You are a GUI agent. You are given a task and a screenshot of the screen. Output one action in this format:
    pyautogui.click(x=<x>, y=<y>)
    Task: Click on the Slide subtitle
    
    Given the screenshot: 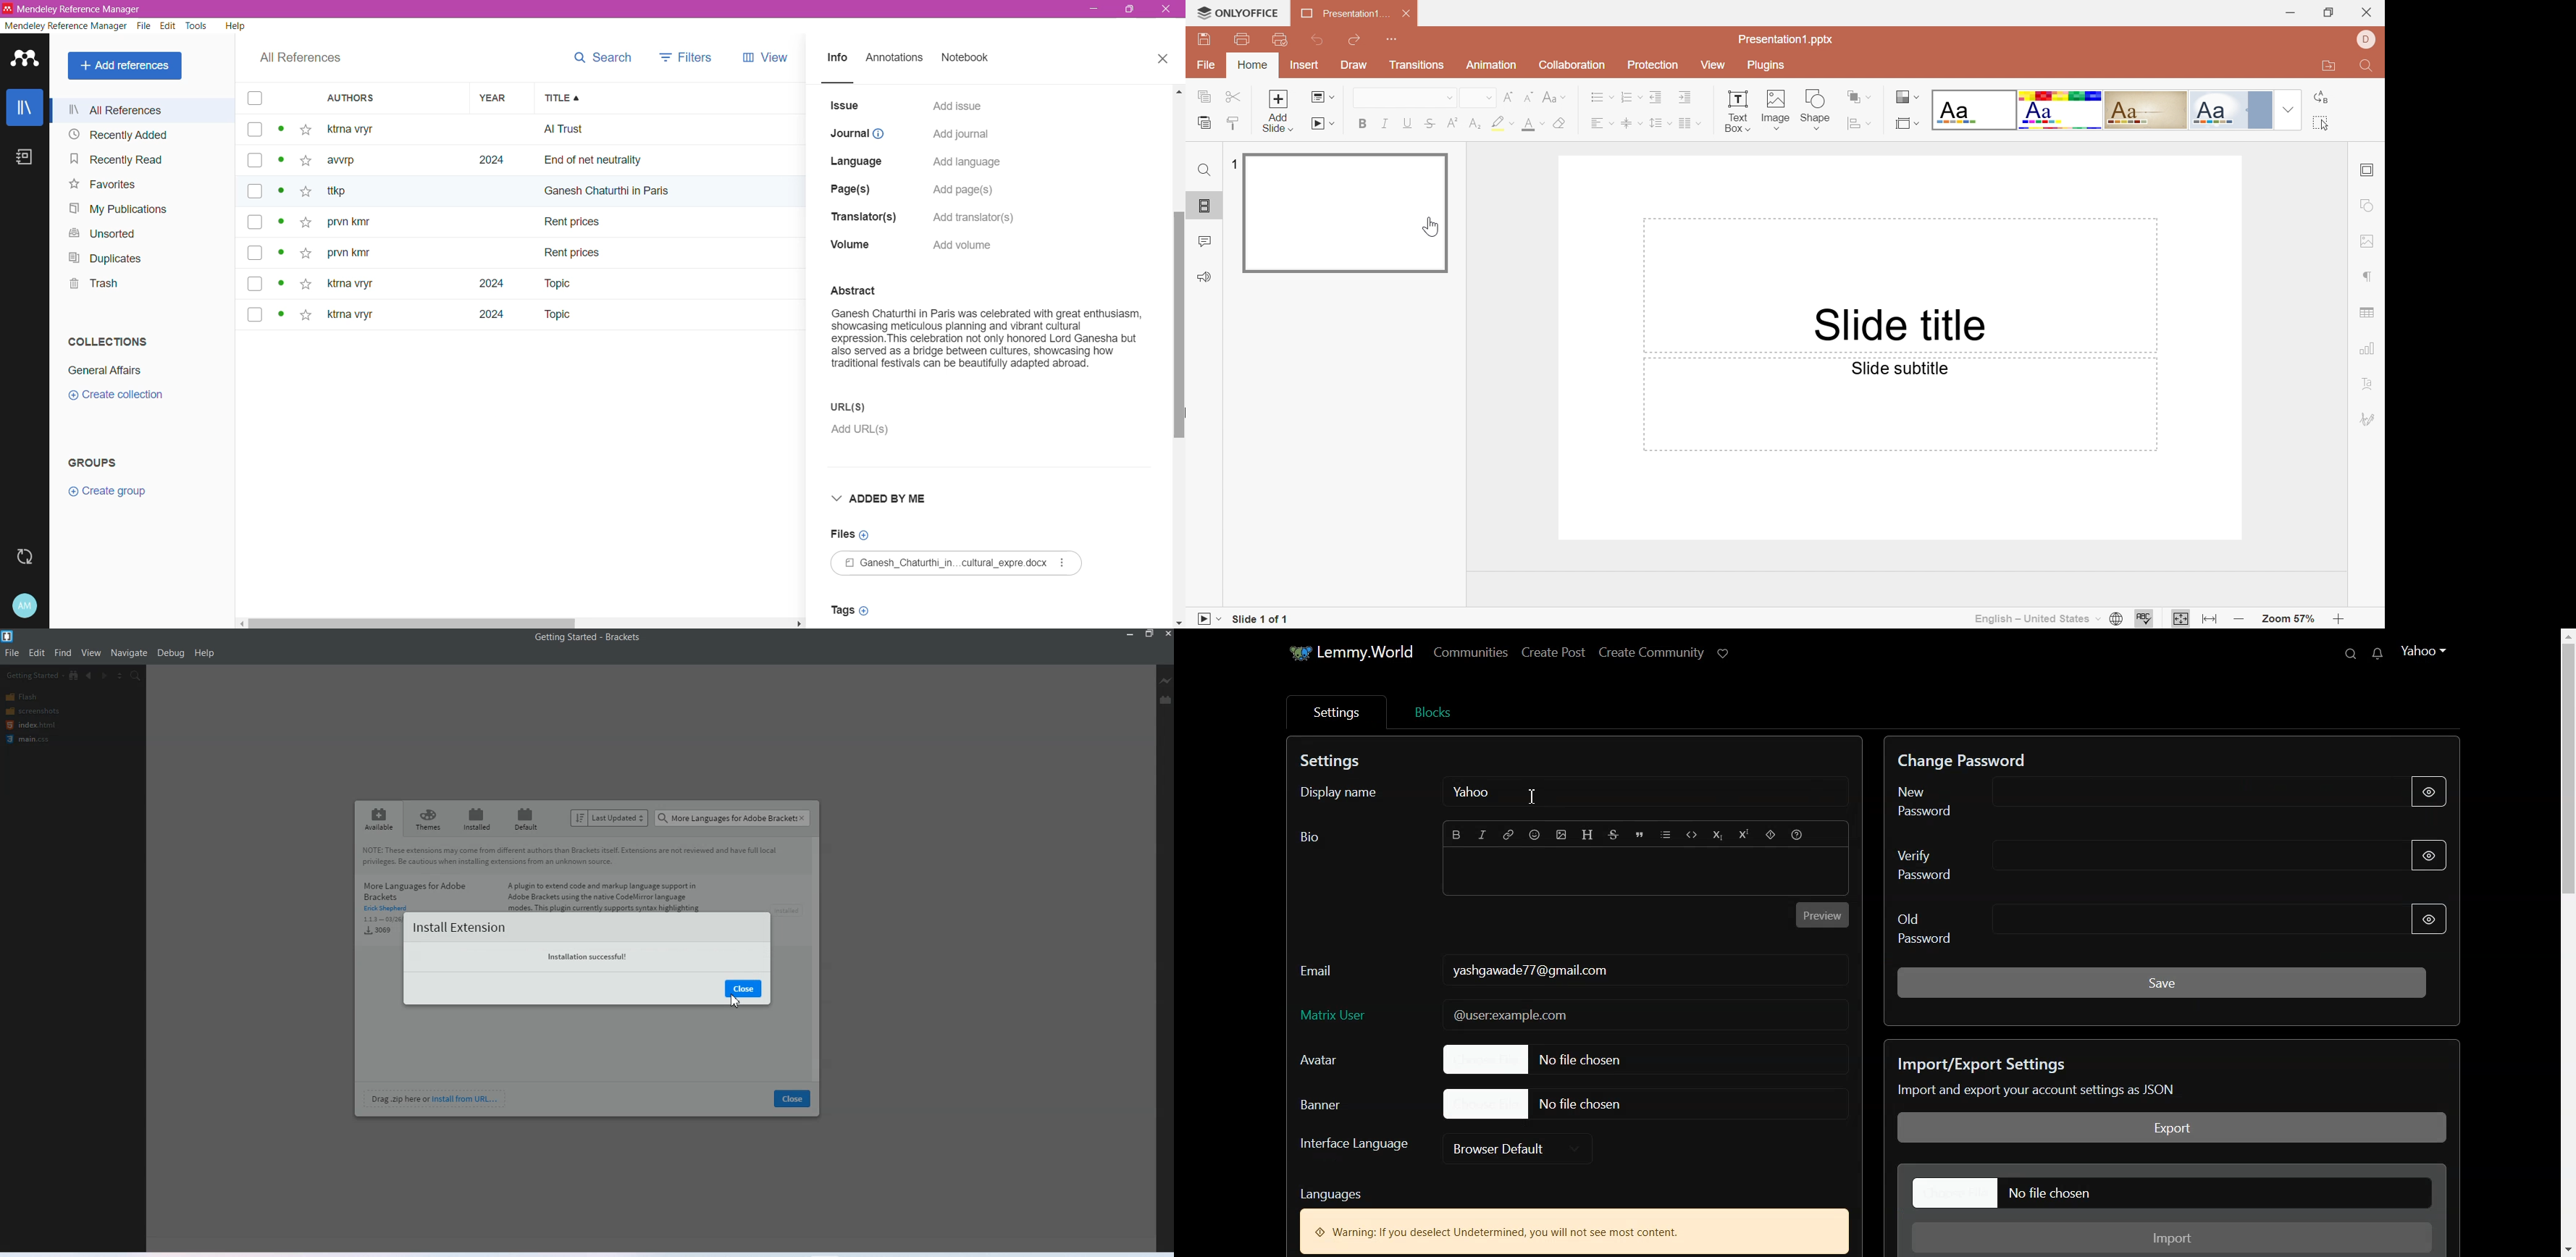 What is the action you would take?
    pyautogui.click(x=1900, y=369)
    